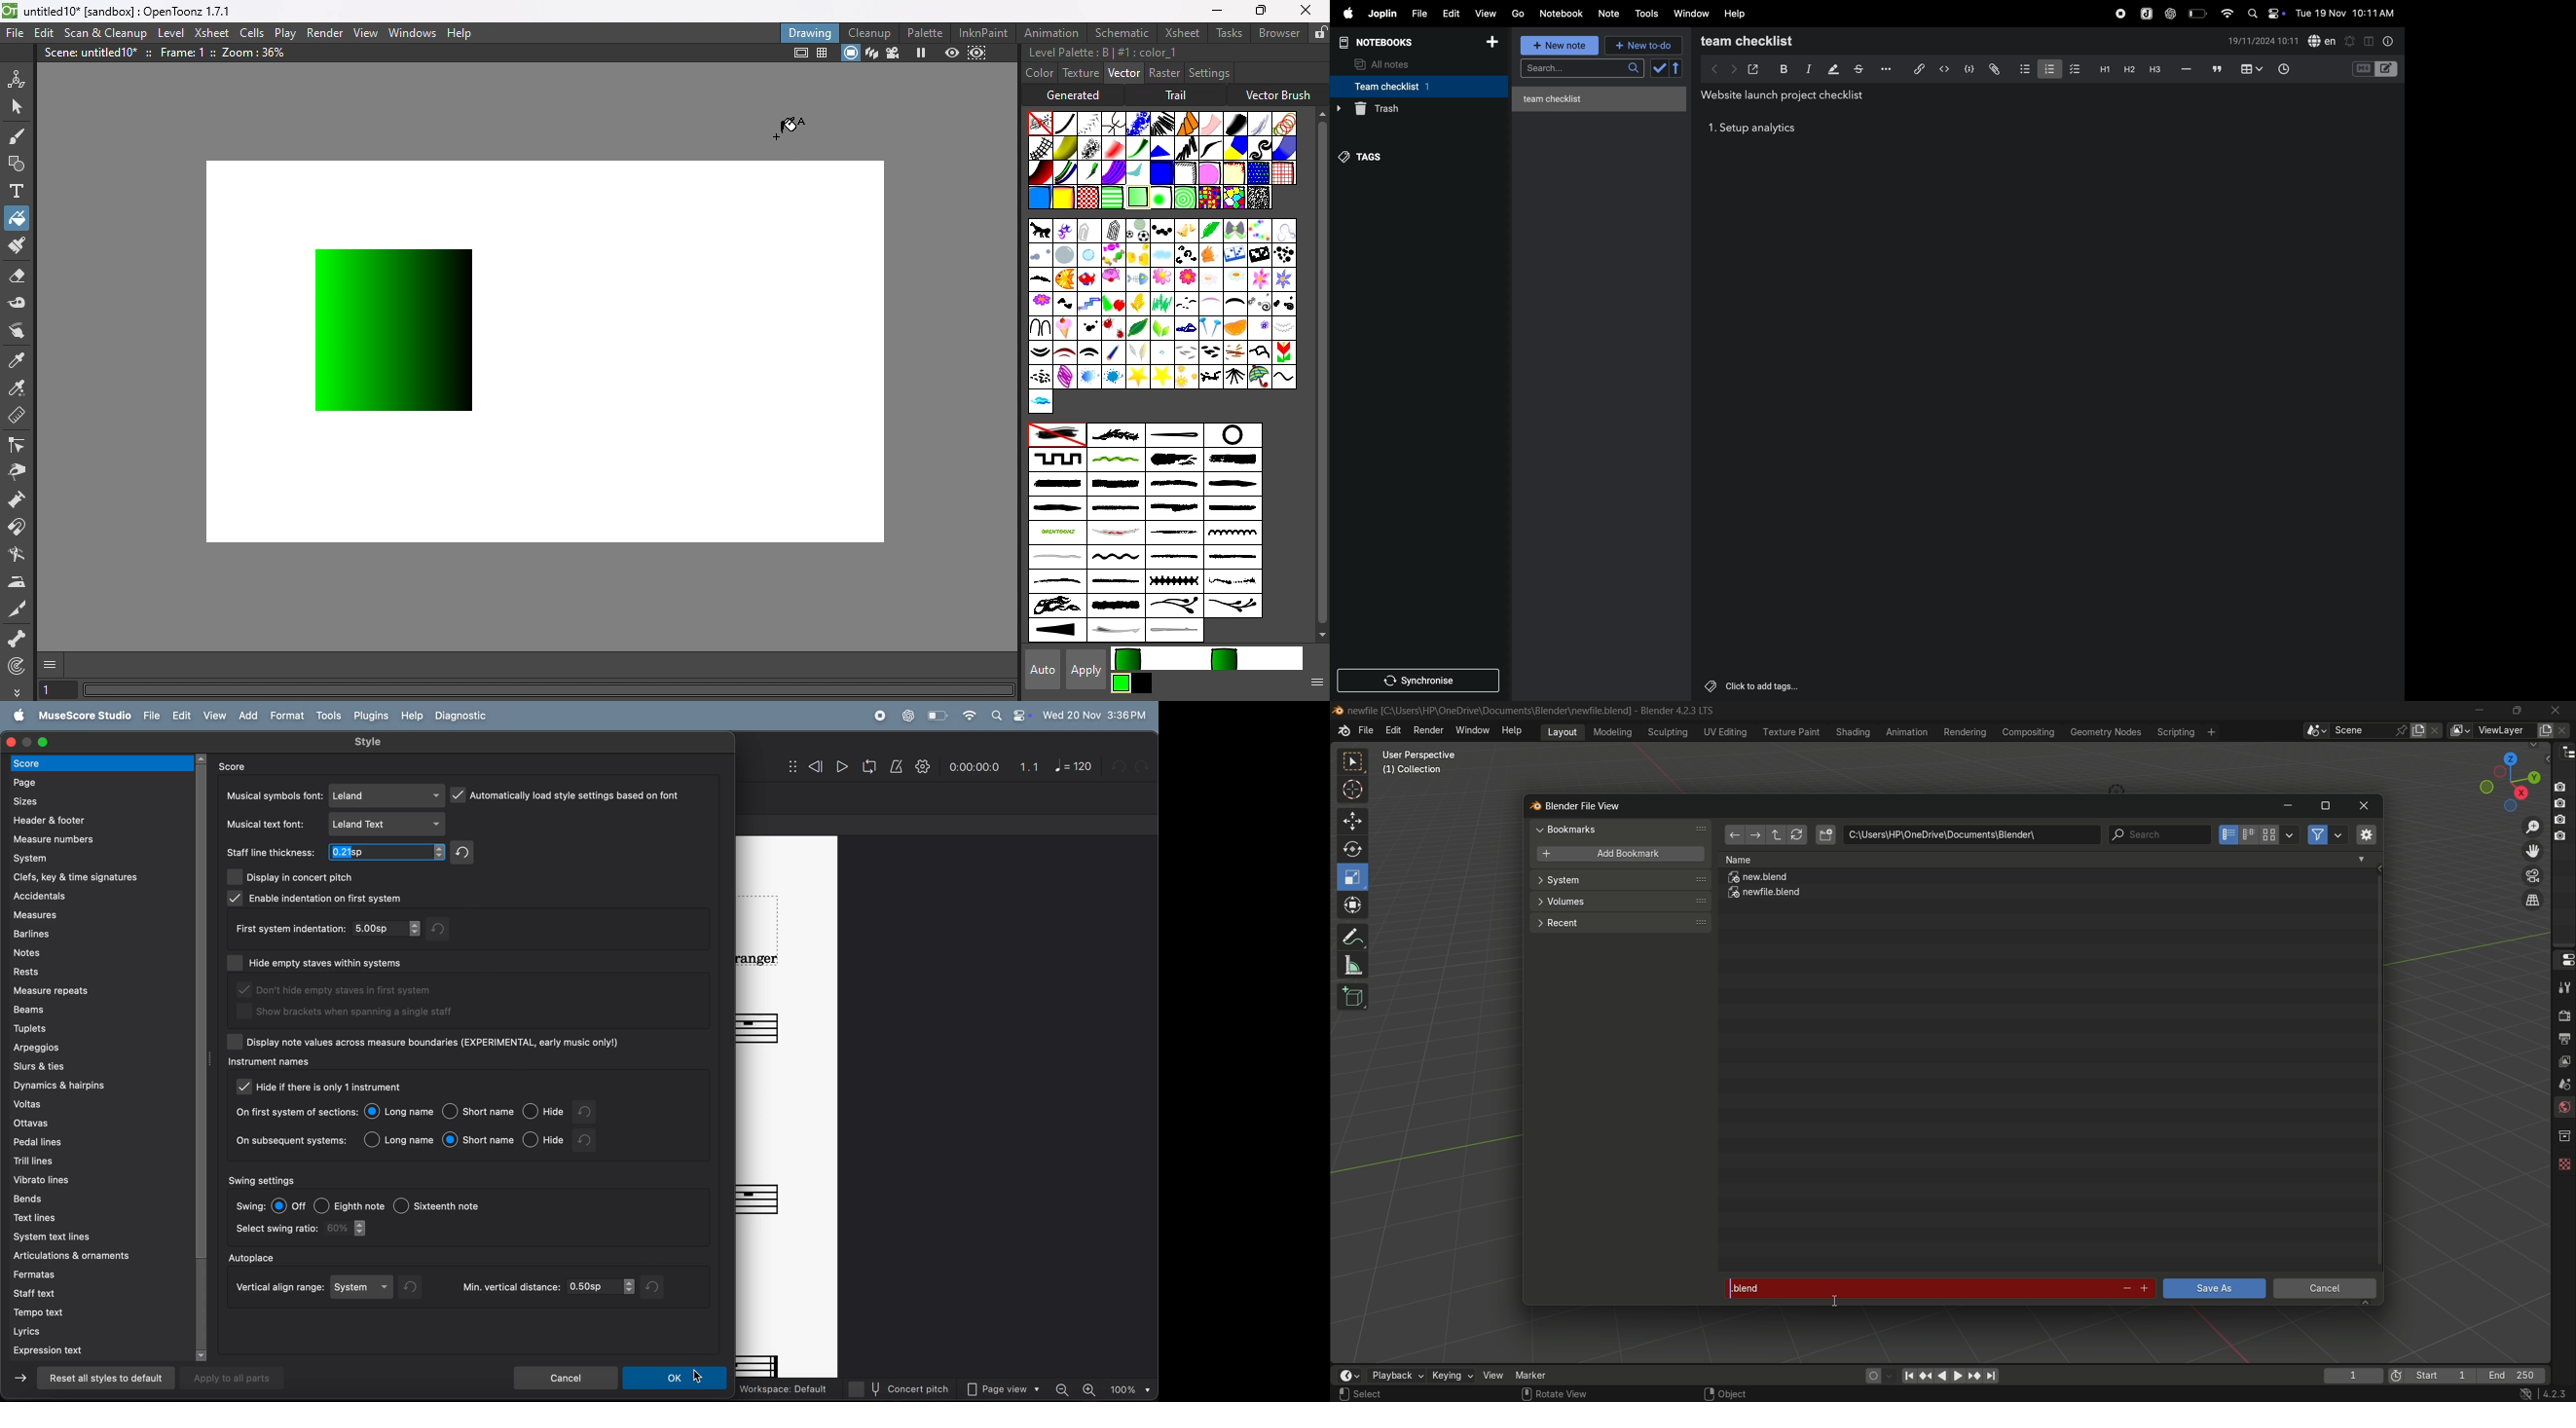 This screenshot has height=1428, width=2576. Describe the element at coordinates (1383, 14) in the screenshot. I see `joplin` at that location.